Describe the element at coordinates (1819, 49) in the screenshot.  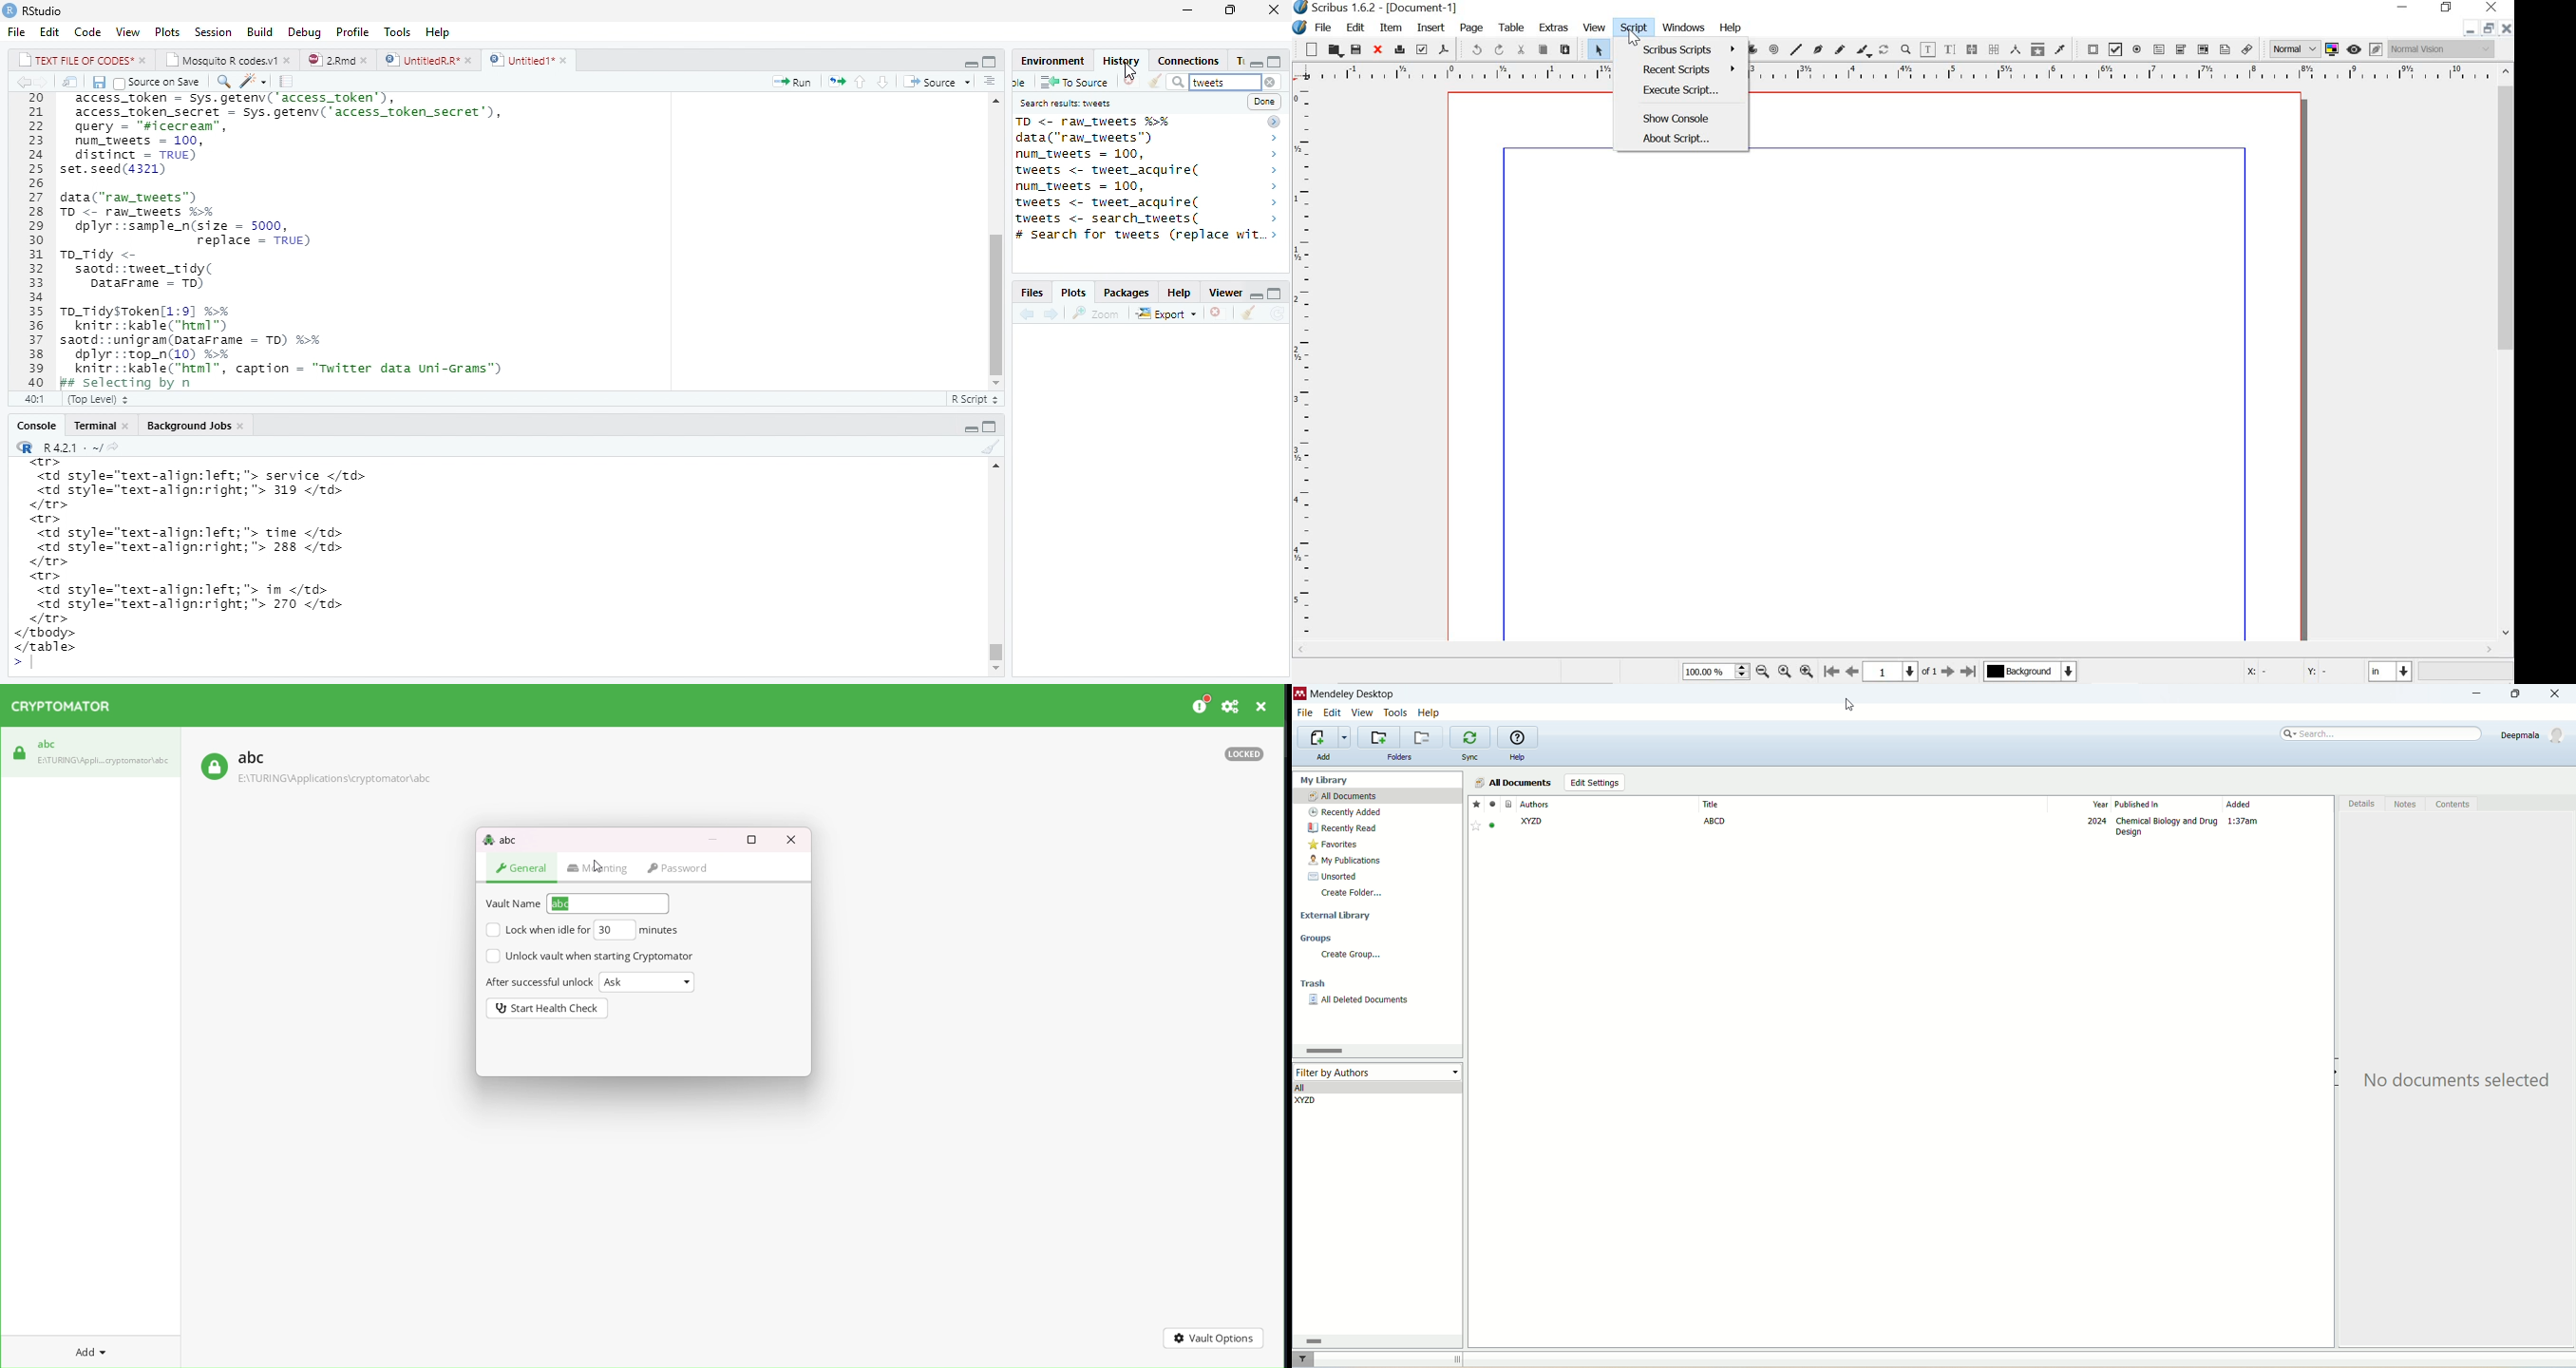
I see `bezier curve` at that location.